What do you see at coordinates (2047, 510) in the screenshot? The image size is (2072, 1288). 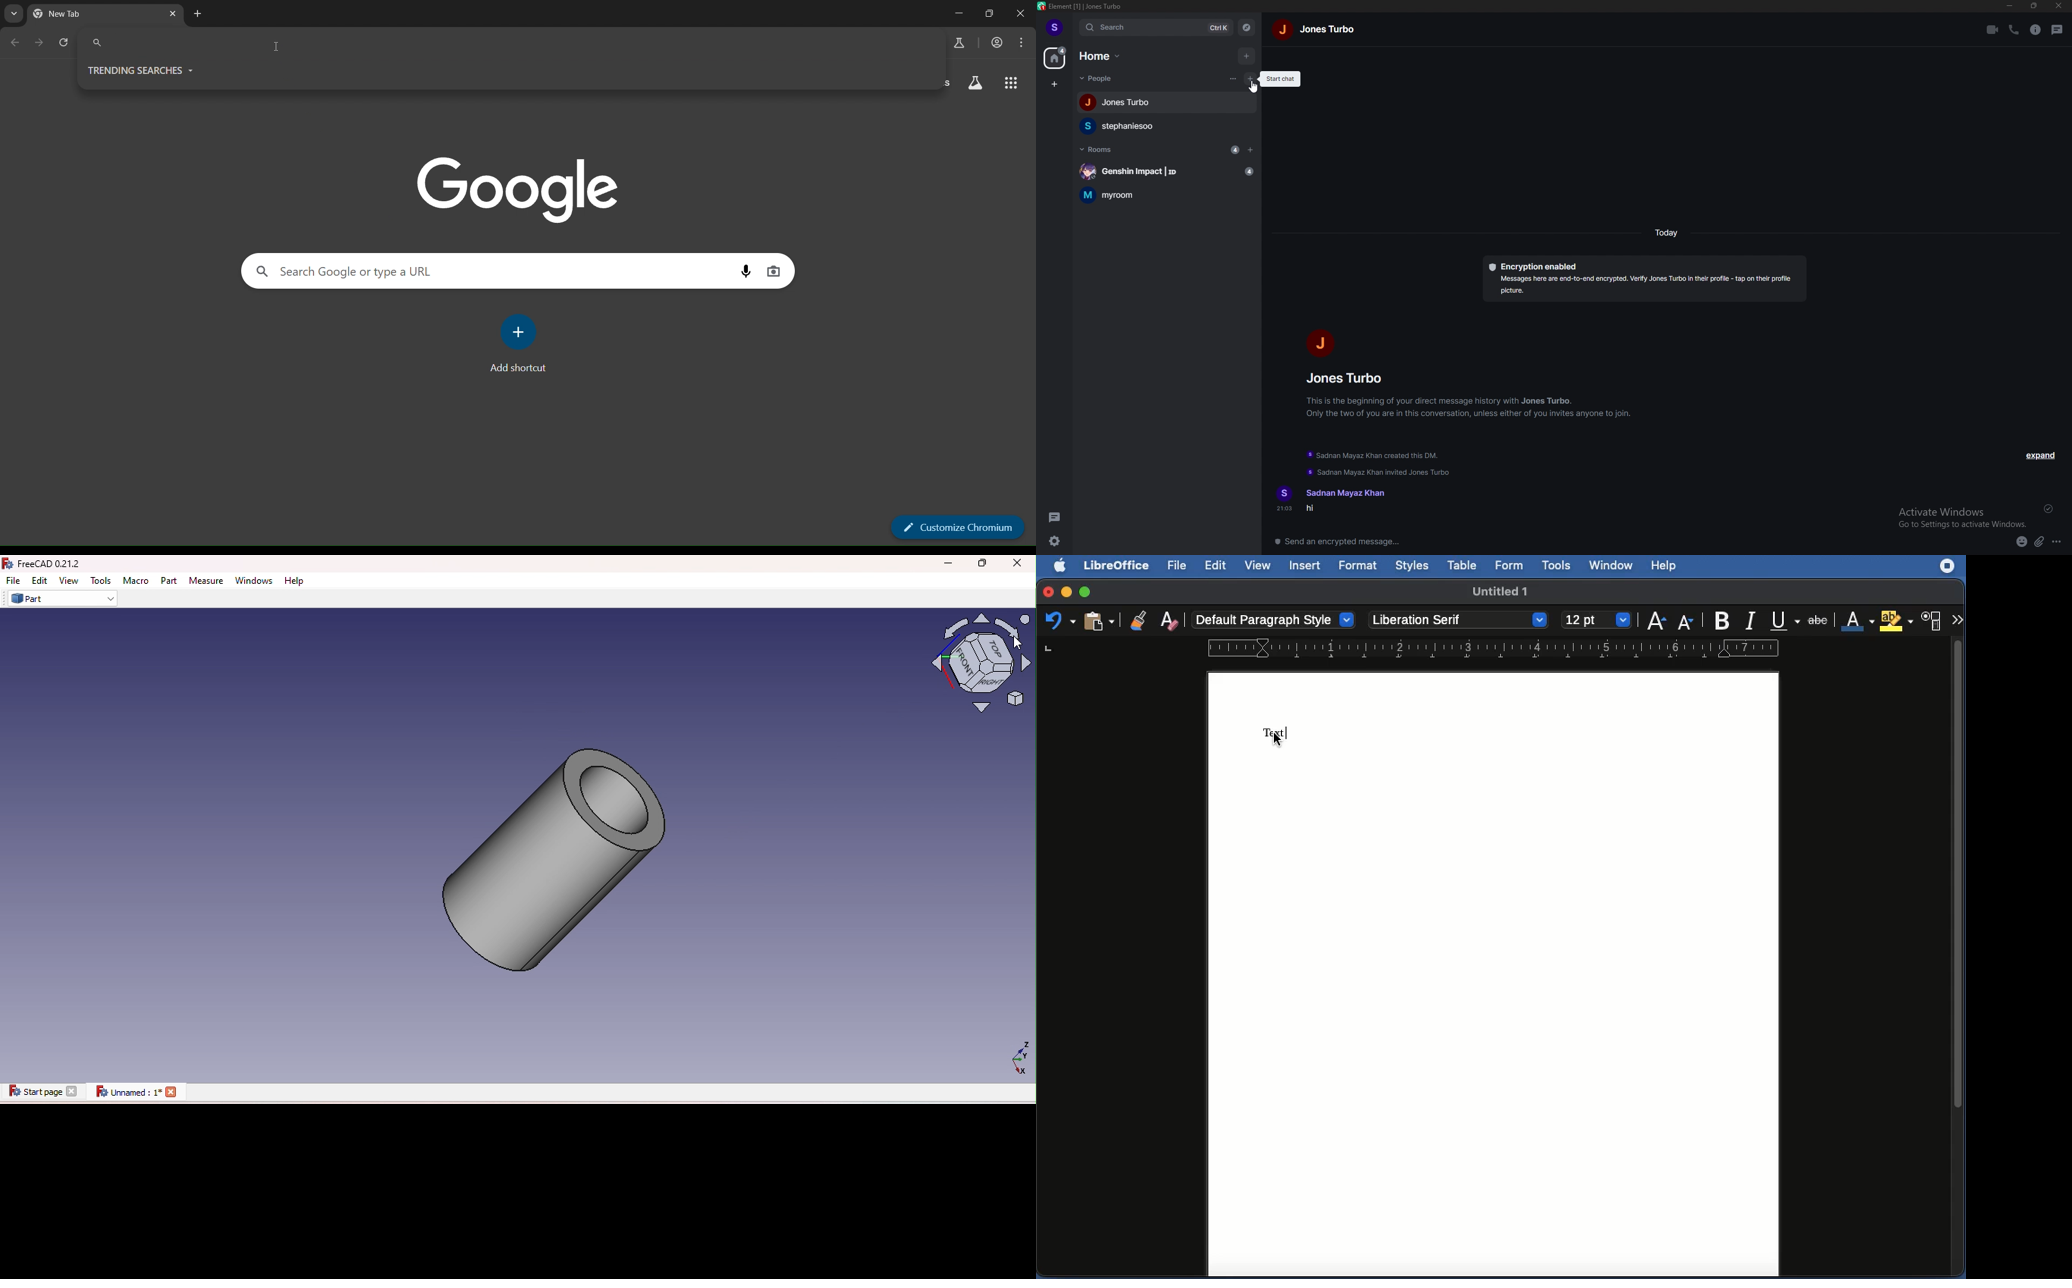 I see `sent` at bounding box center [2047, 510].